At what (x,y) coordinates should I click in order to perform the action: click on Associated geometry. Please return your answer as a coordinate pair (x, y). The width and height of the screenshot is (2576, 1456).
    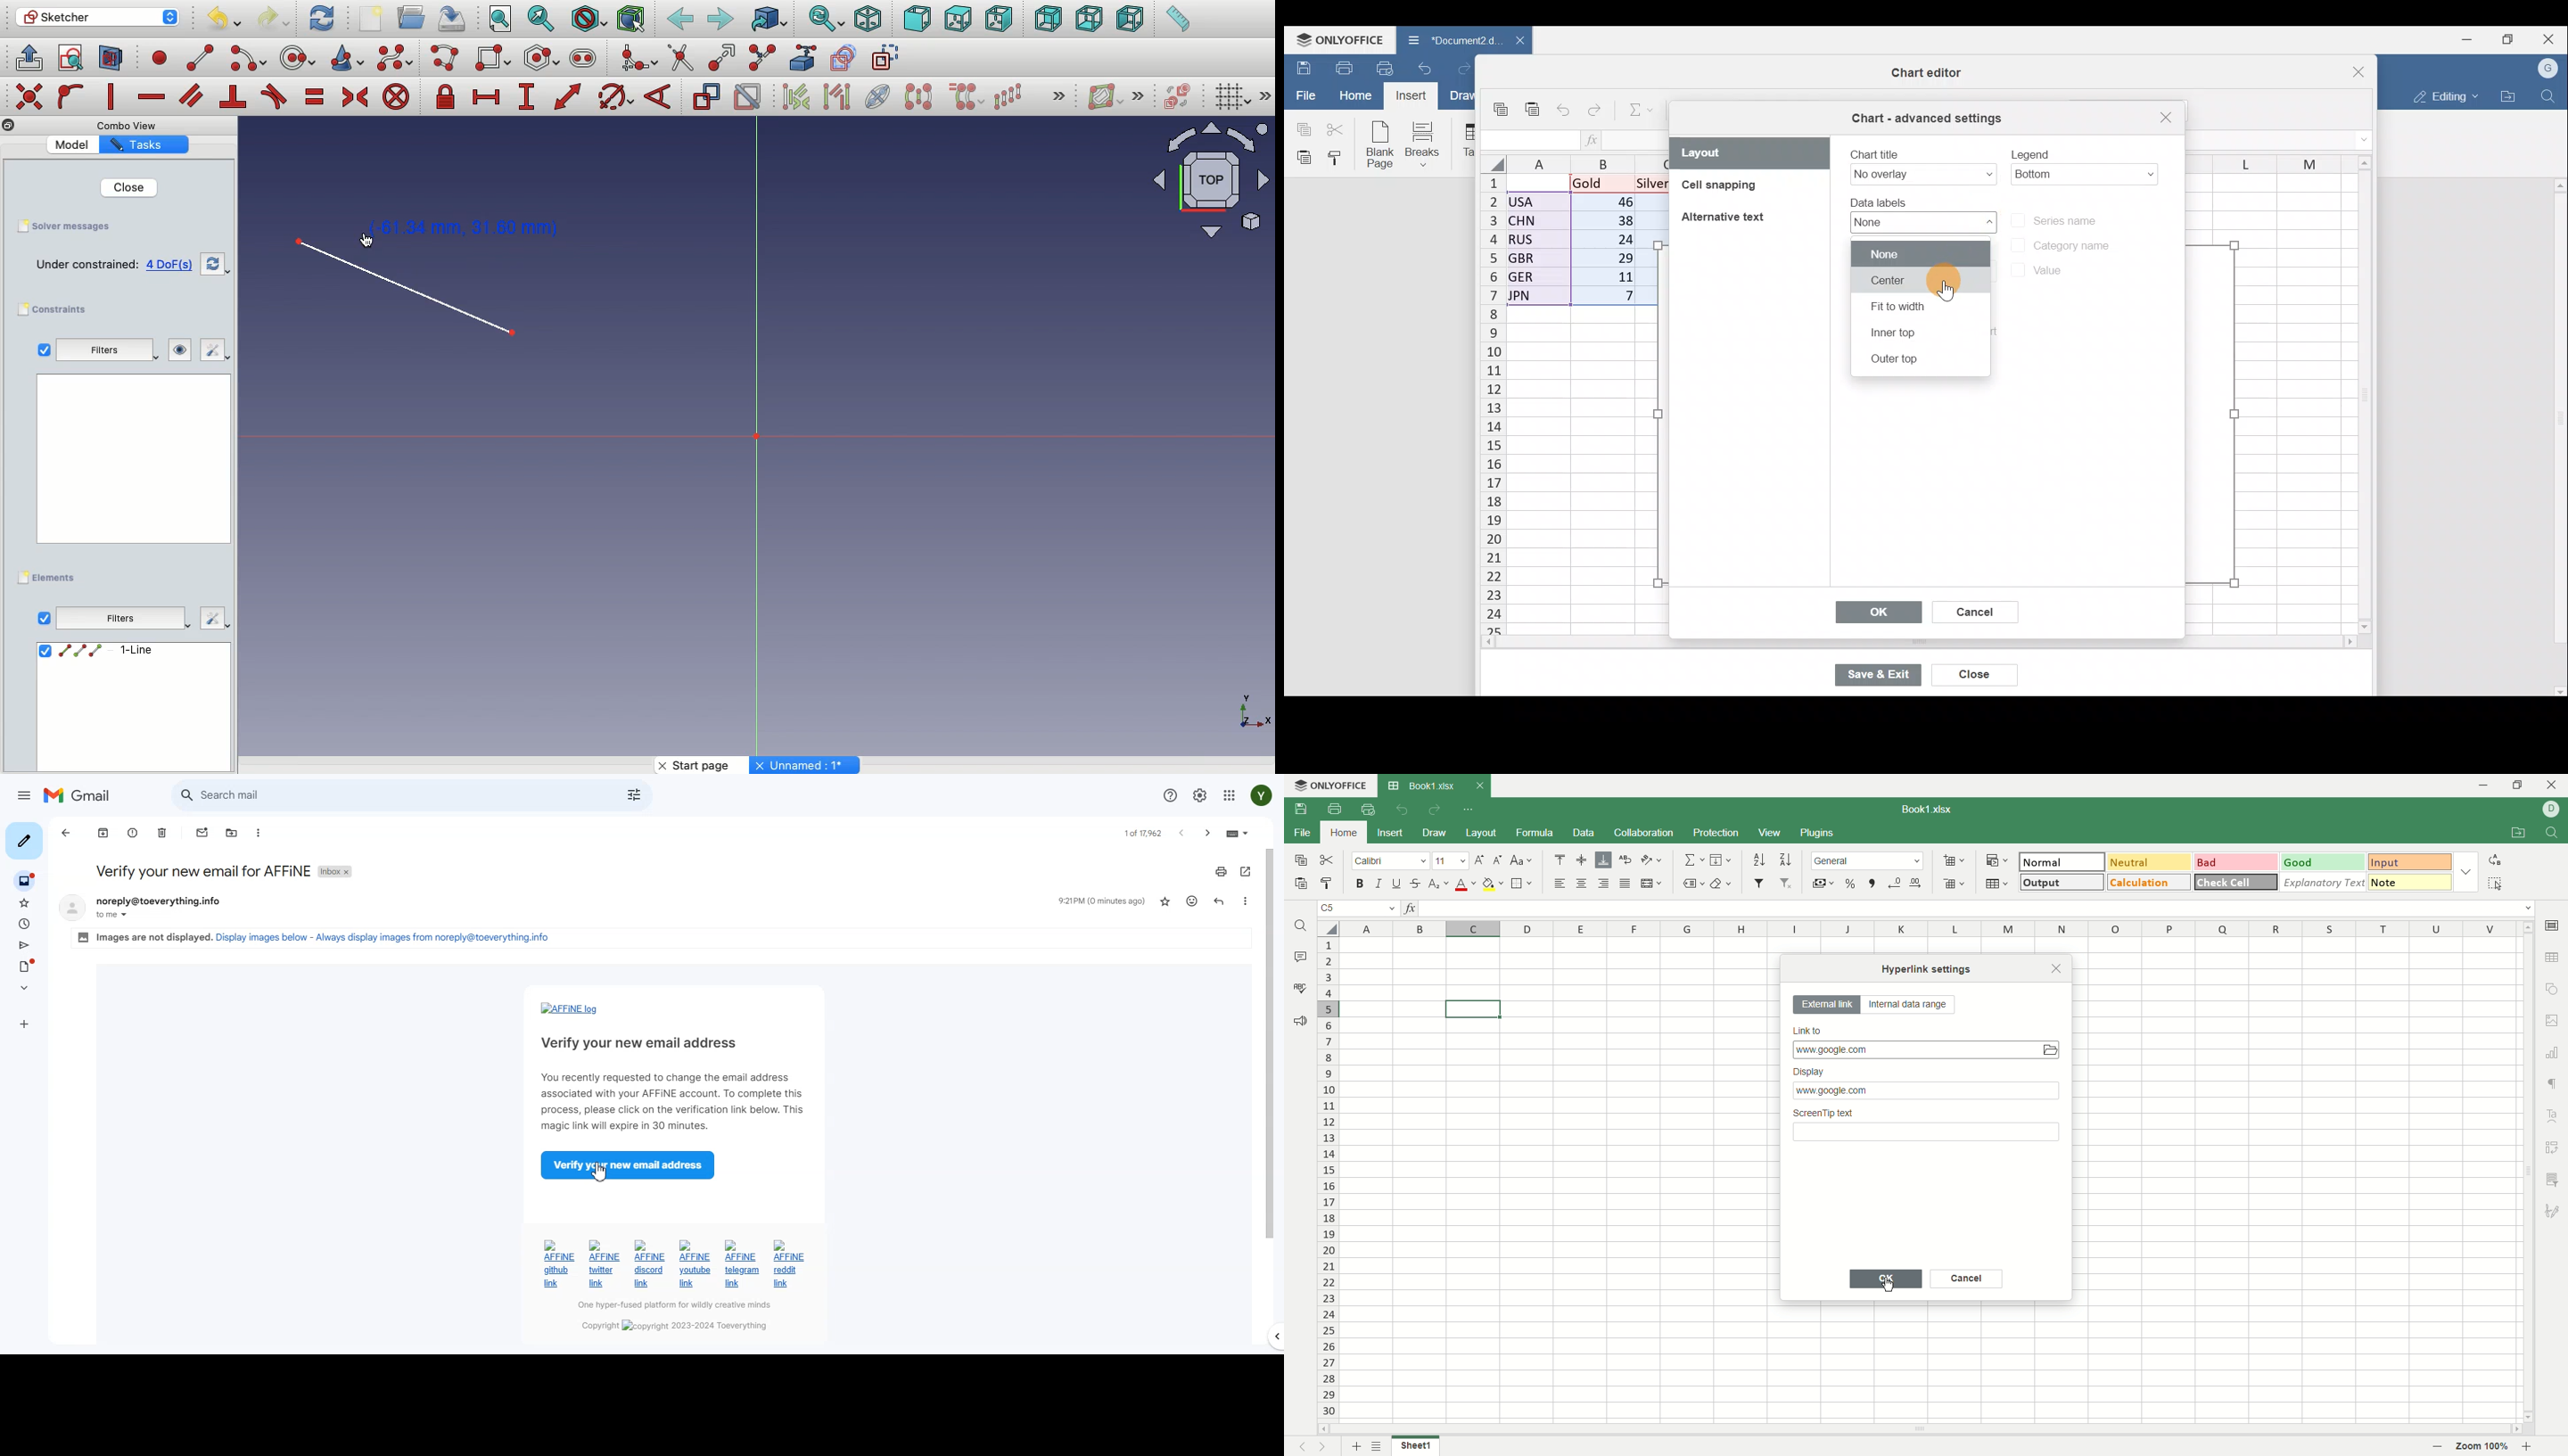
    Looking at the image, I should click on (837, 99).